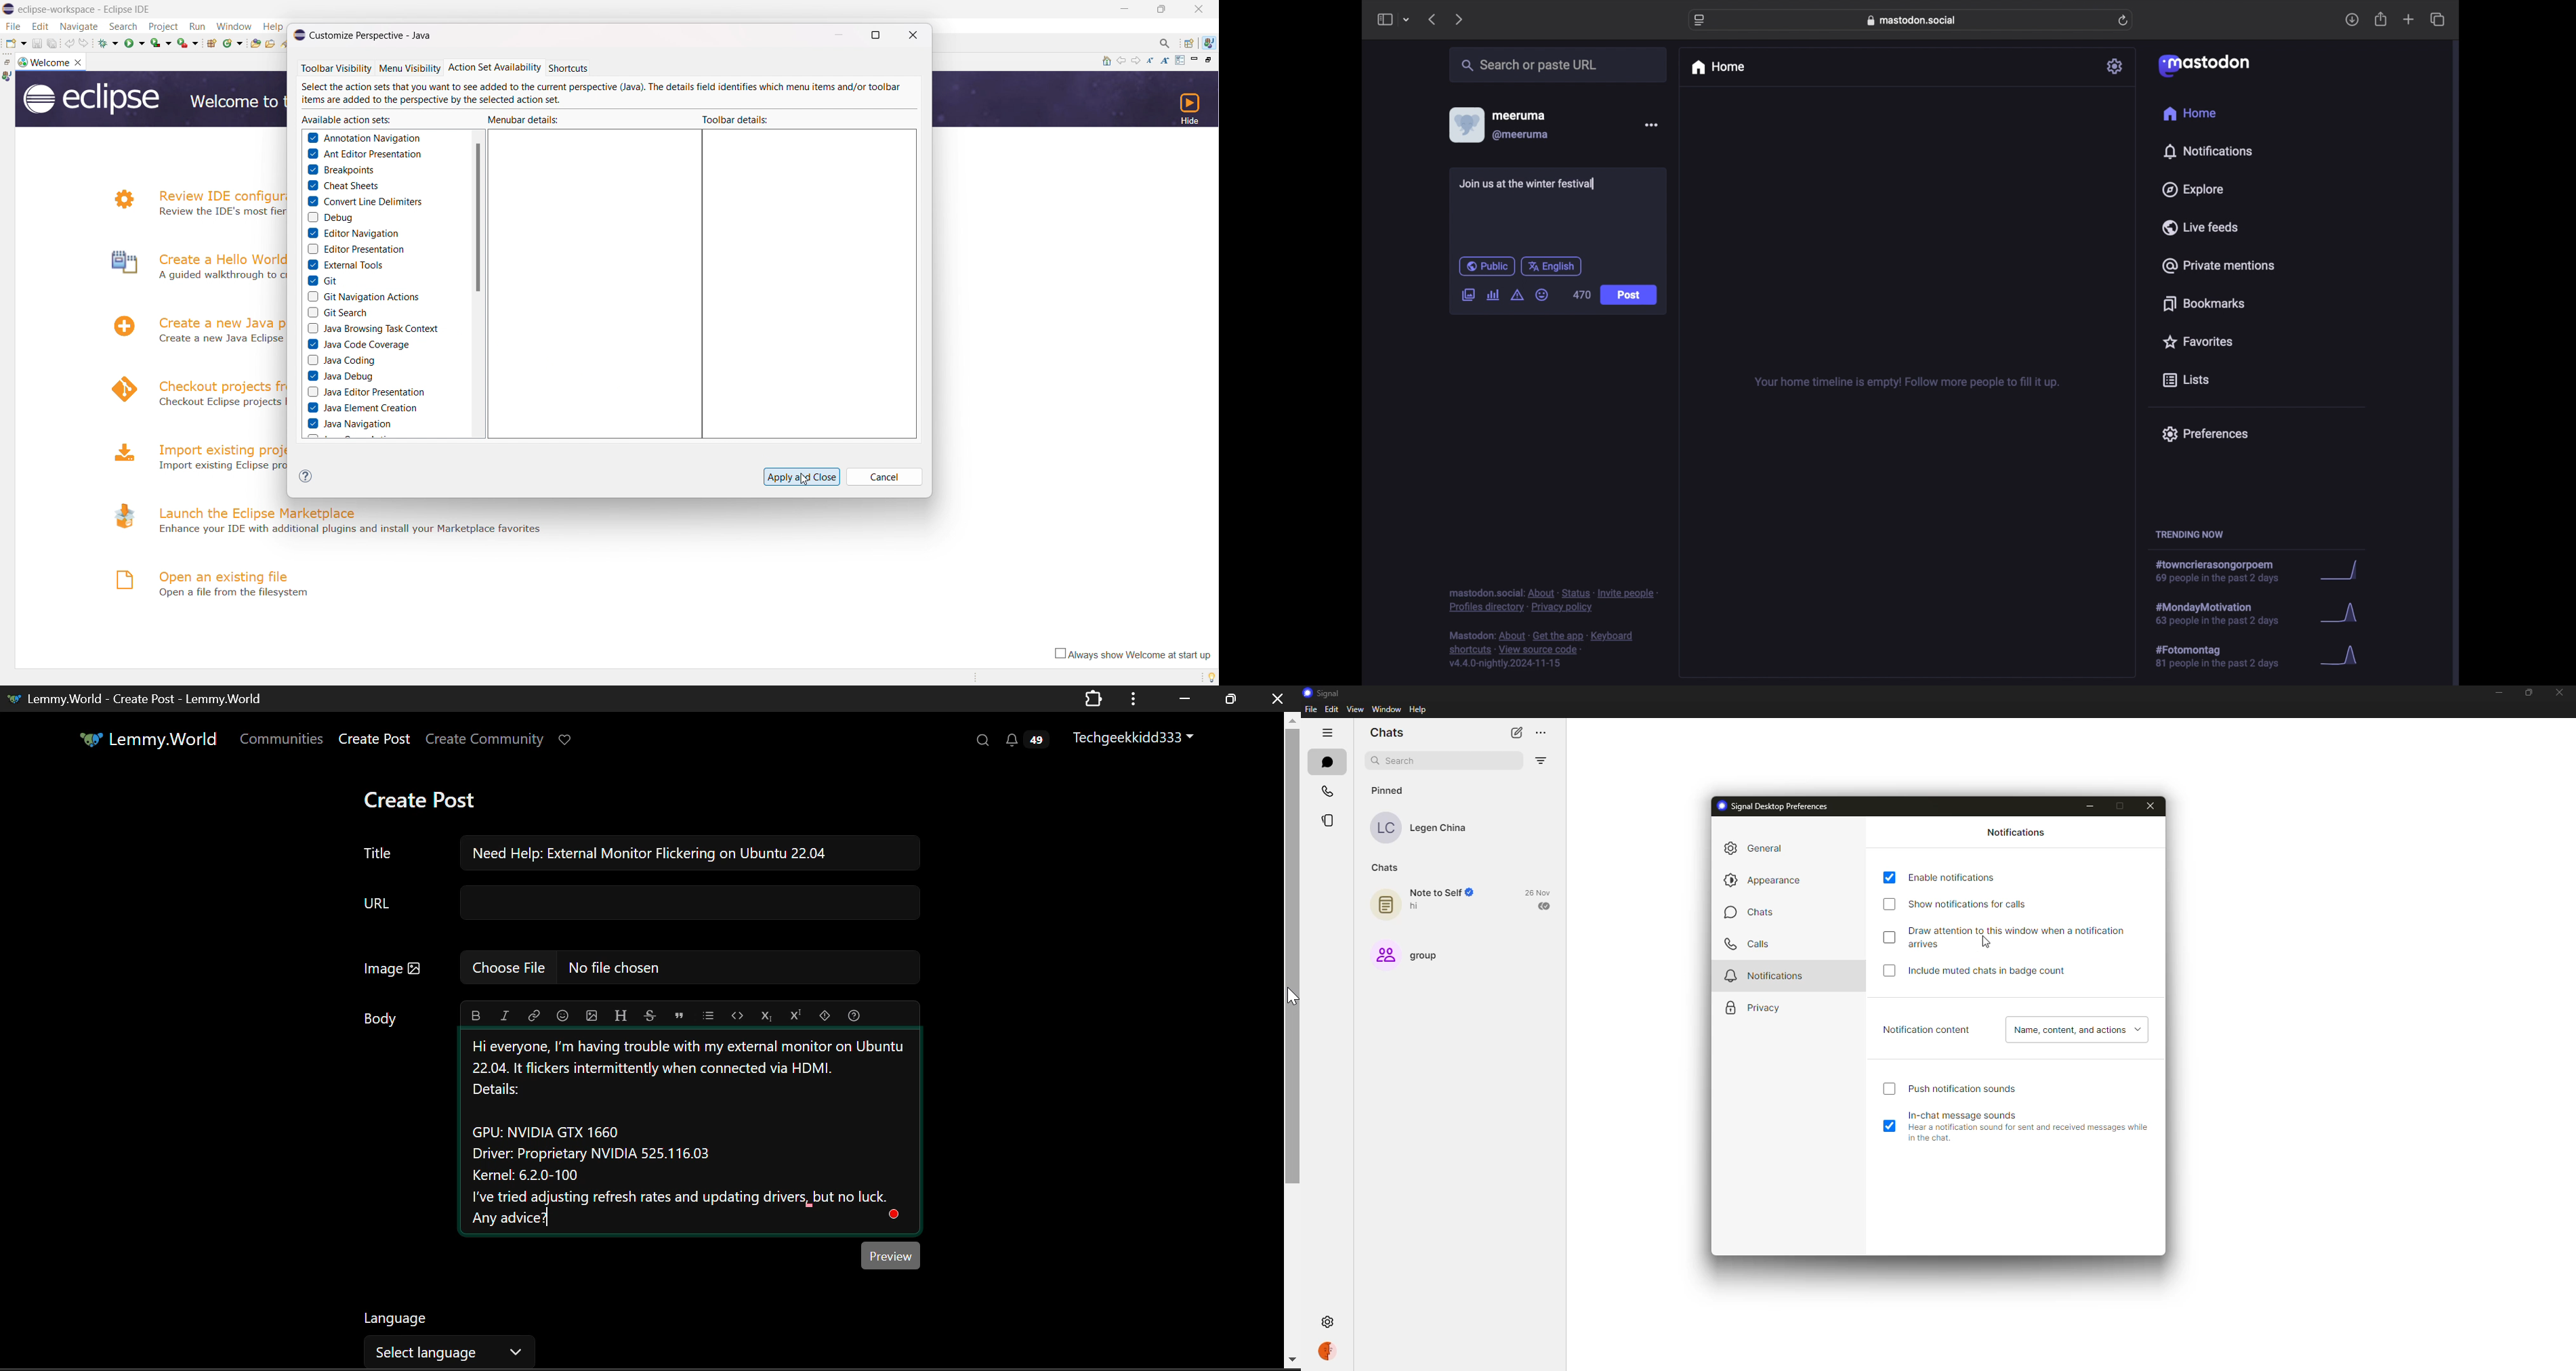 The image size is (2576, 1372). Describe the element at coordinates (1432, 19) in the screenshot. I see `previous` at that location.